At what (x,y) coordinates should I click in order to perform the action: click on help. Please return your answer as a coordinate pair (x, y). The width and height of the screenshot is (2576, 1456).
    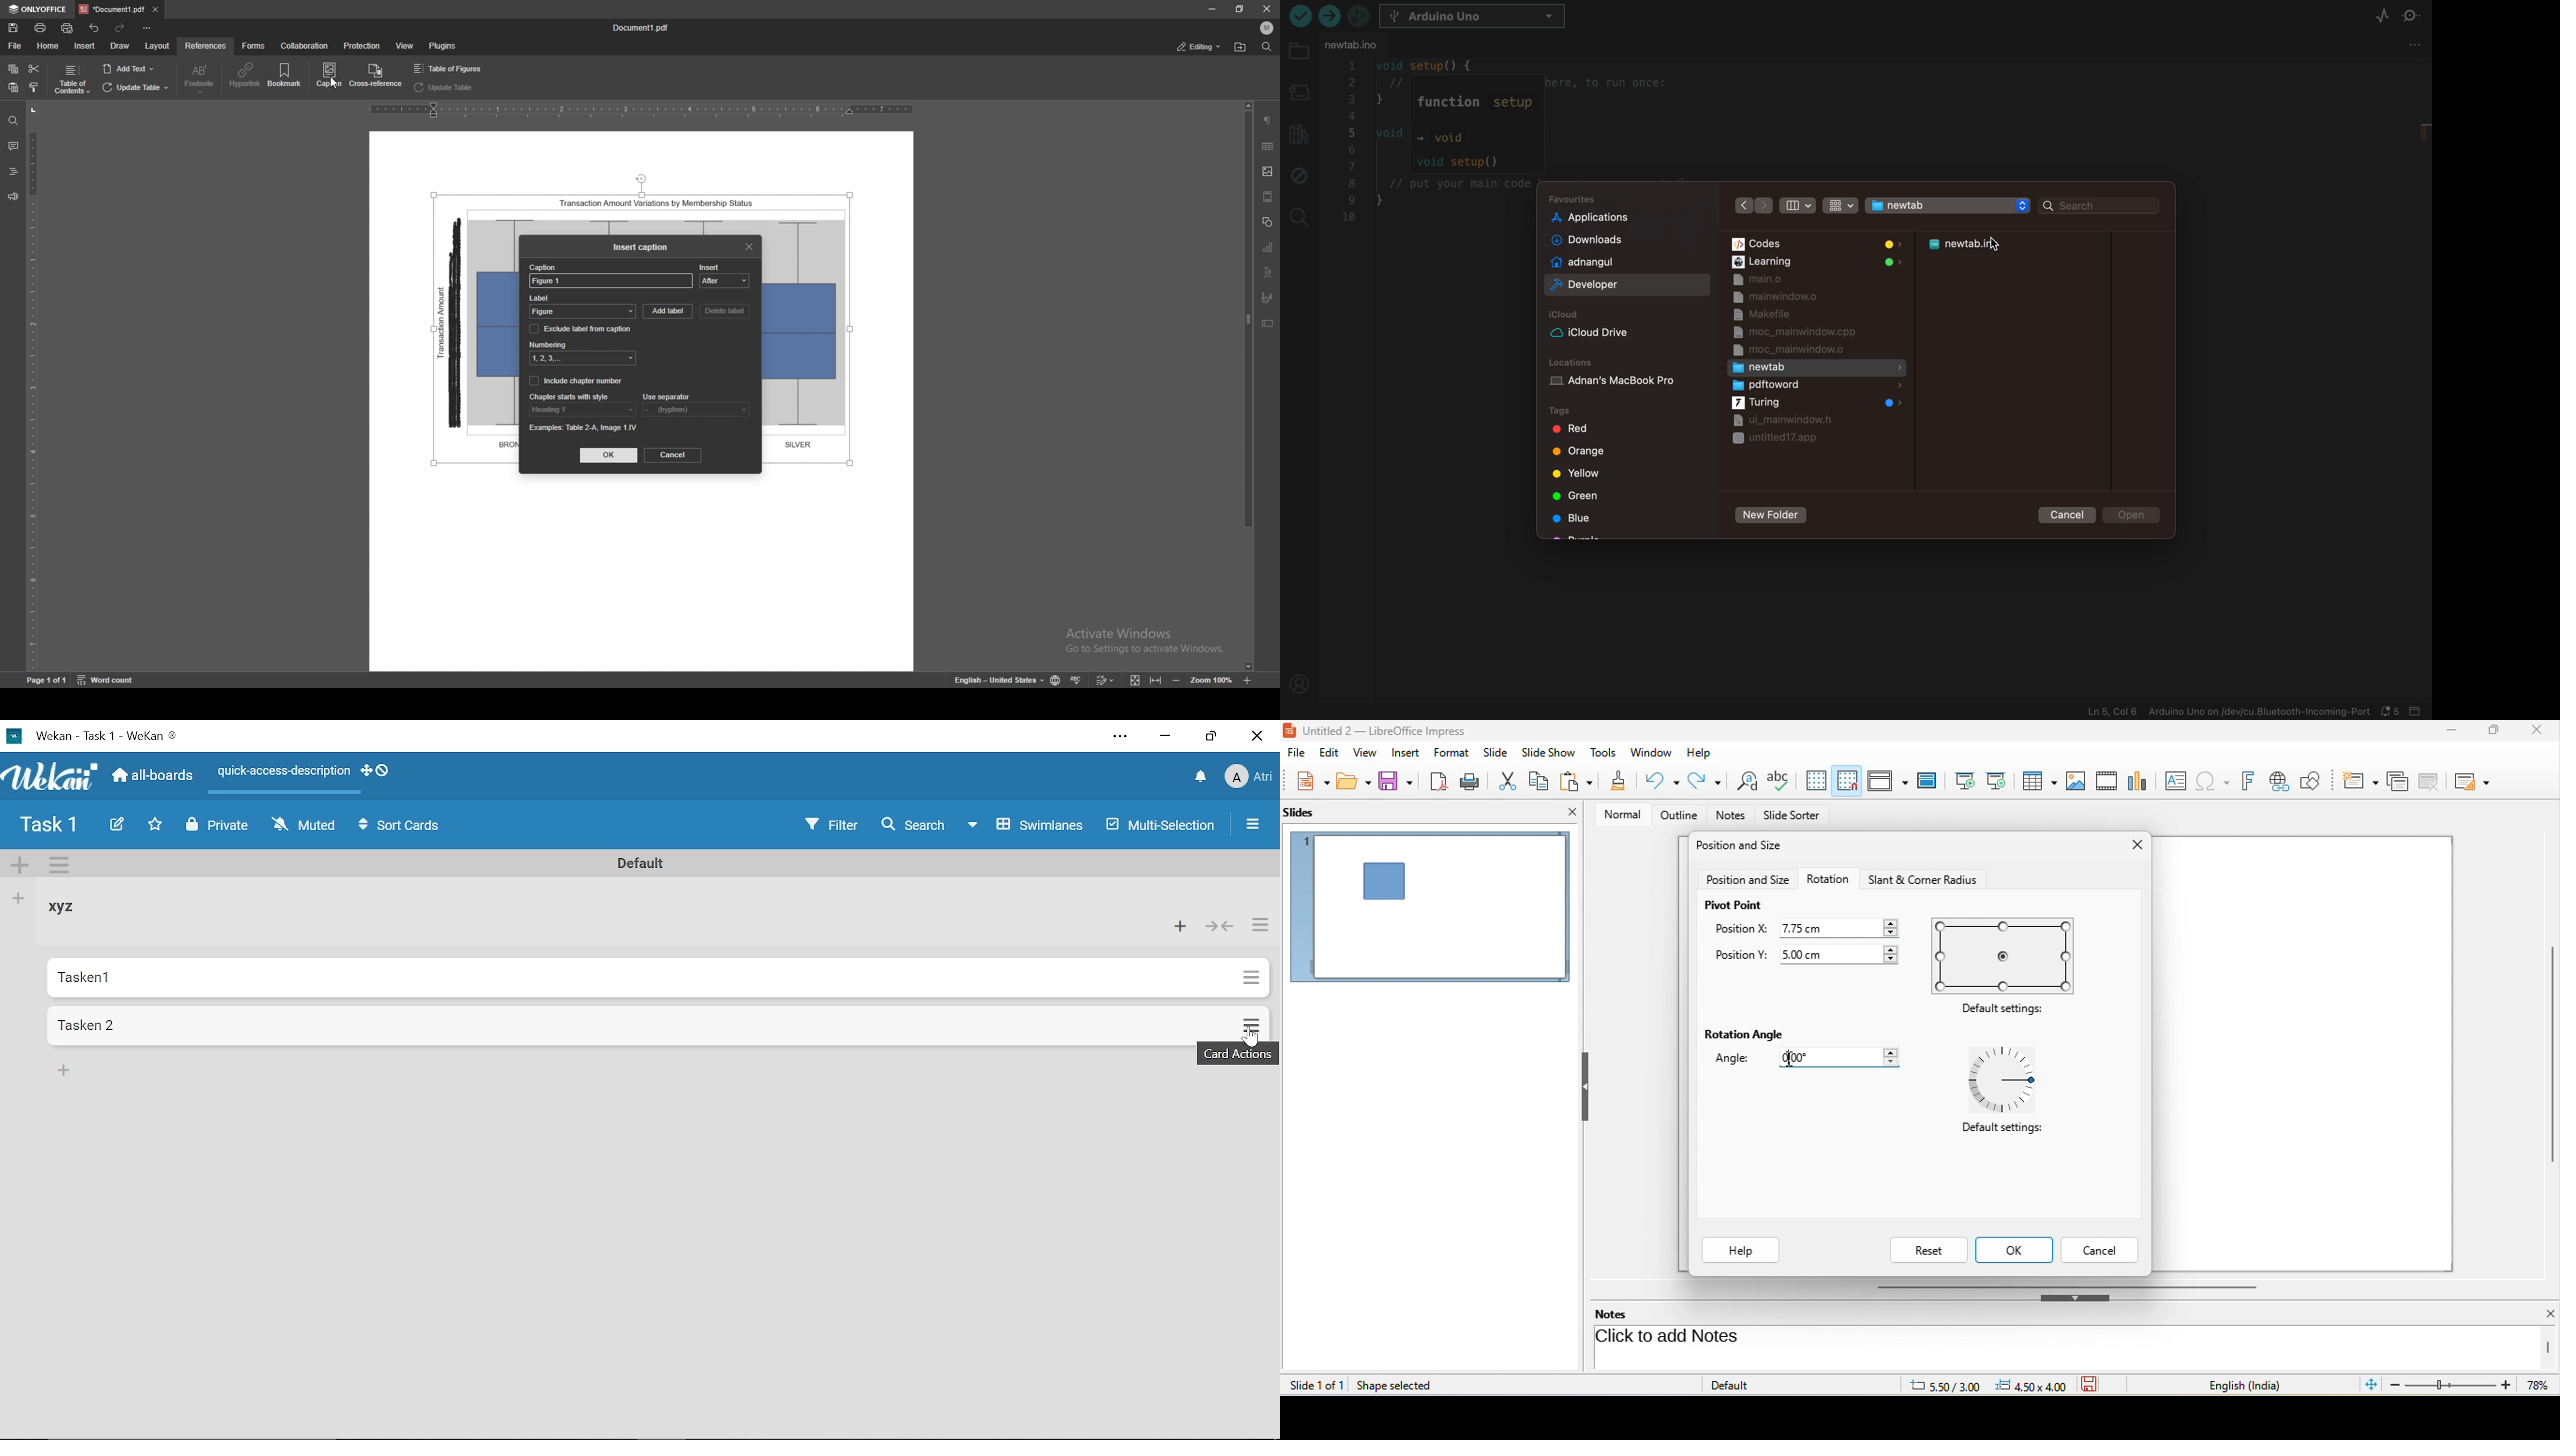
    Looking at the image, I should click on (1701, 751).